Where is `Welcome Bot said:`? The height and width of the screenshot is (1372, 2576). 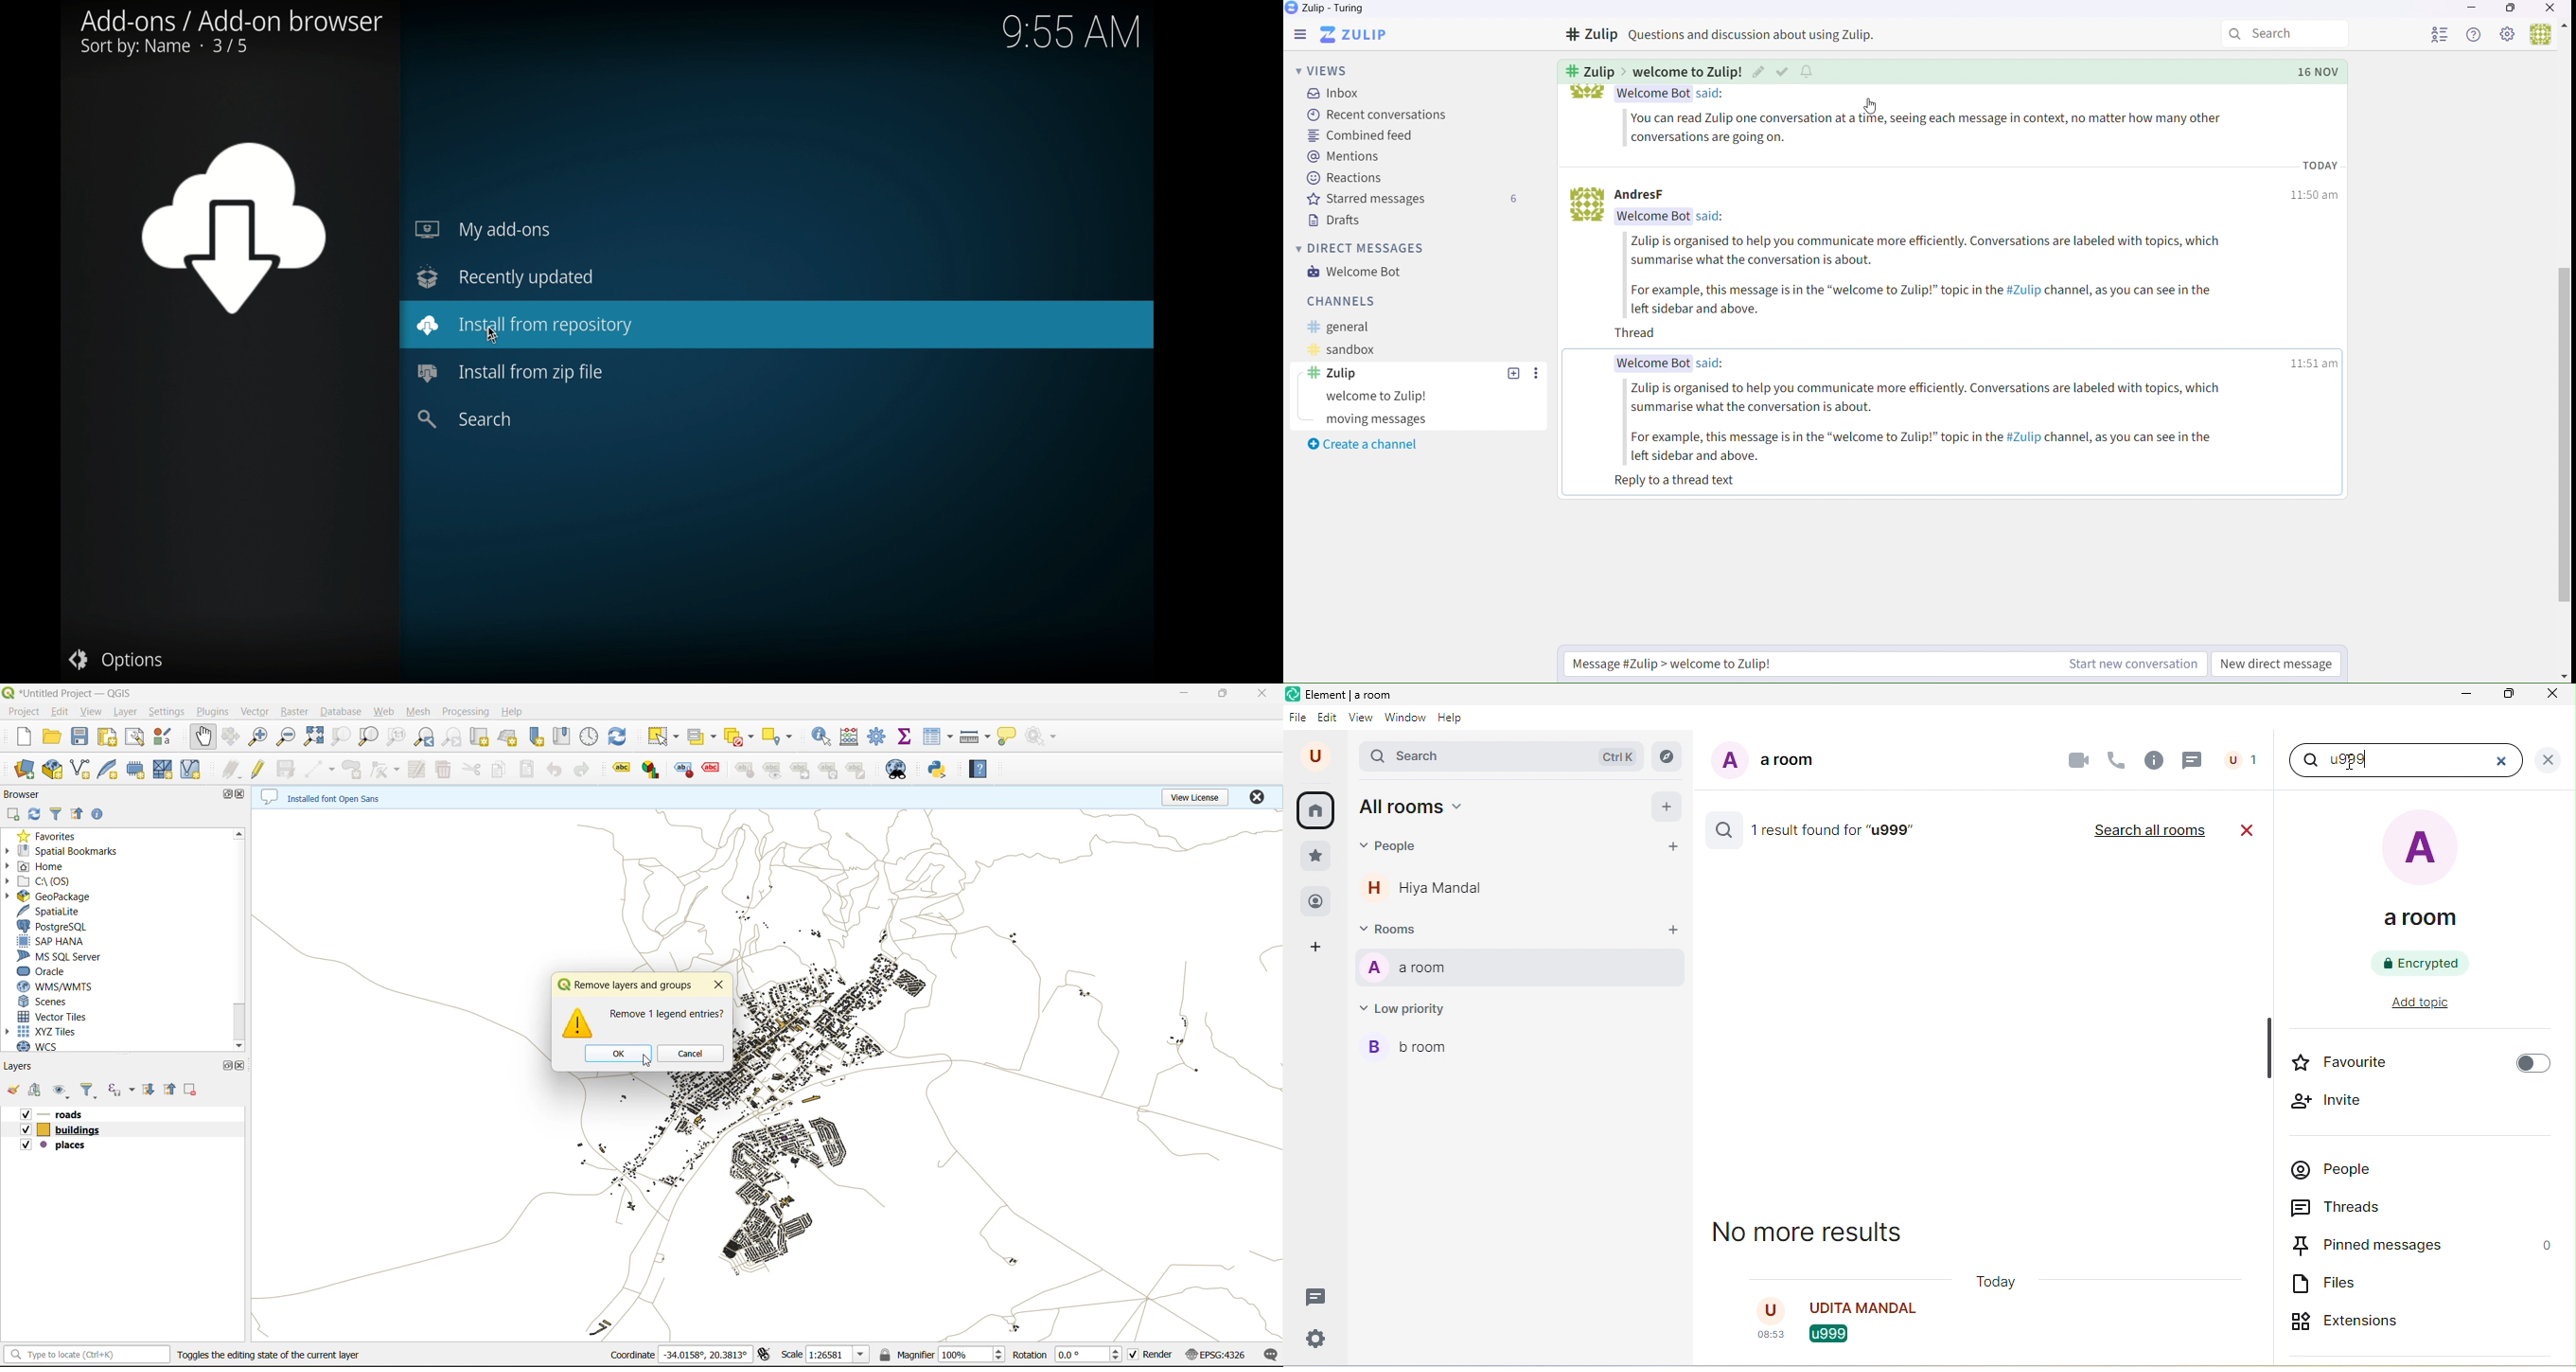
Welcome Bot said: is located at coordinates (1692, 362).